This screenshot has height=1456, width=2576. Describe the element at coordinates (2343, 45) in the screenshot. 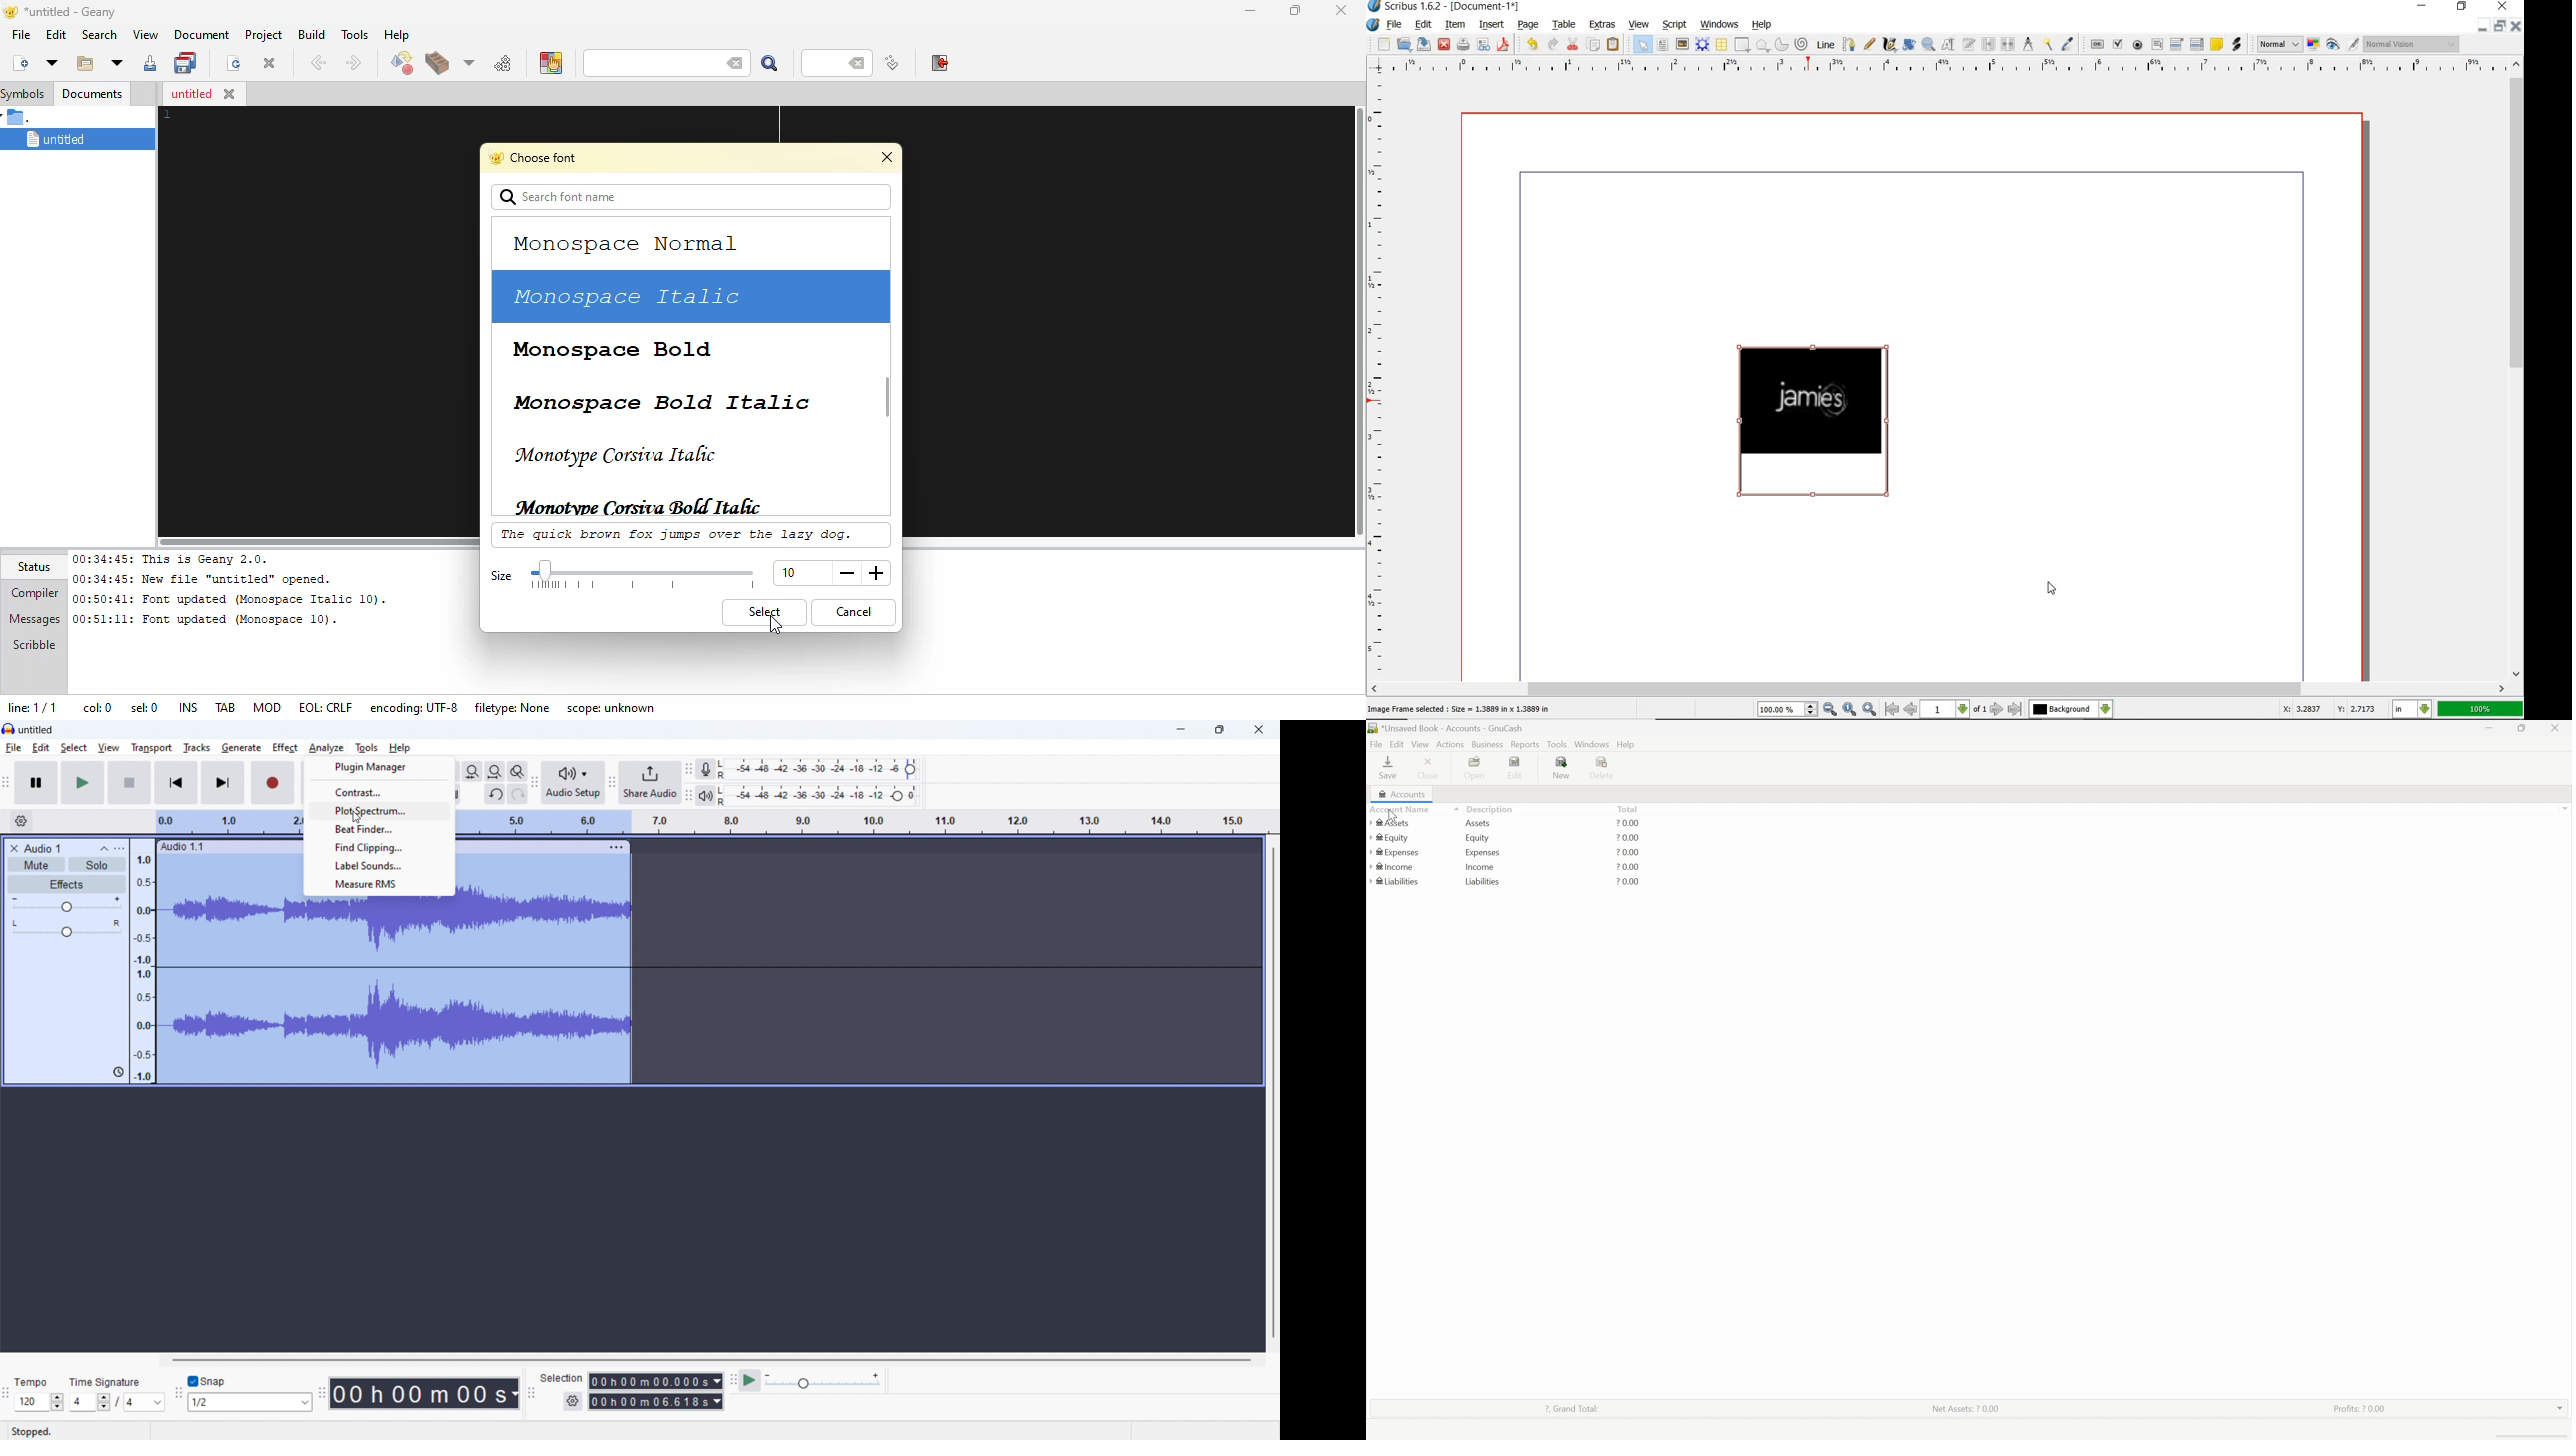

I see `preview mode` at that location.